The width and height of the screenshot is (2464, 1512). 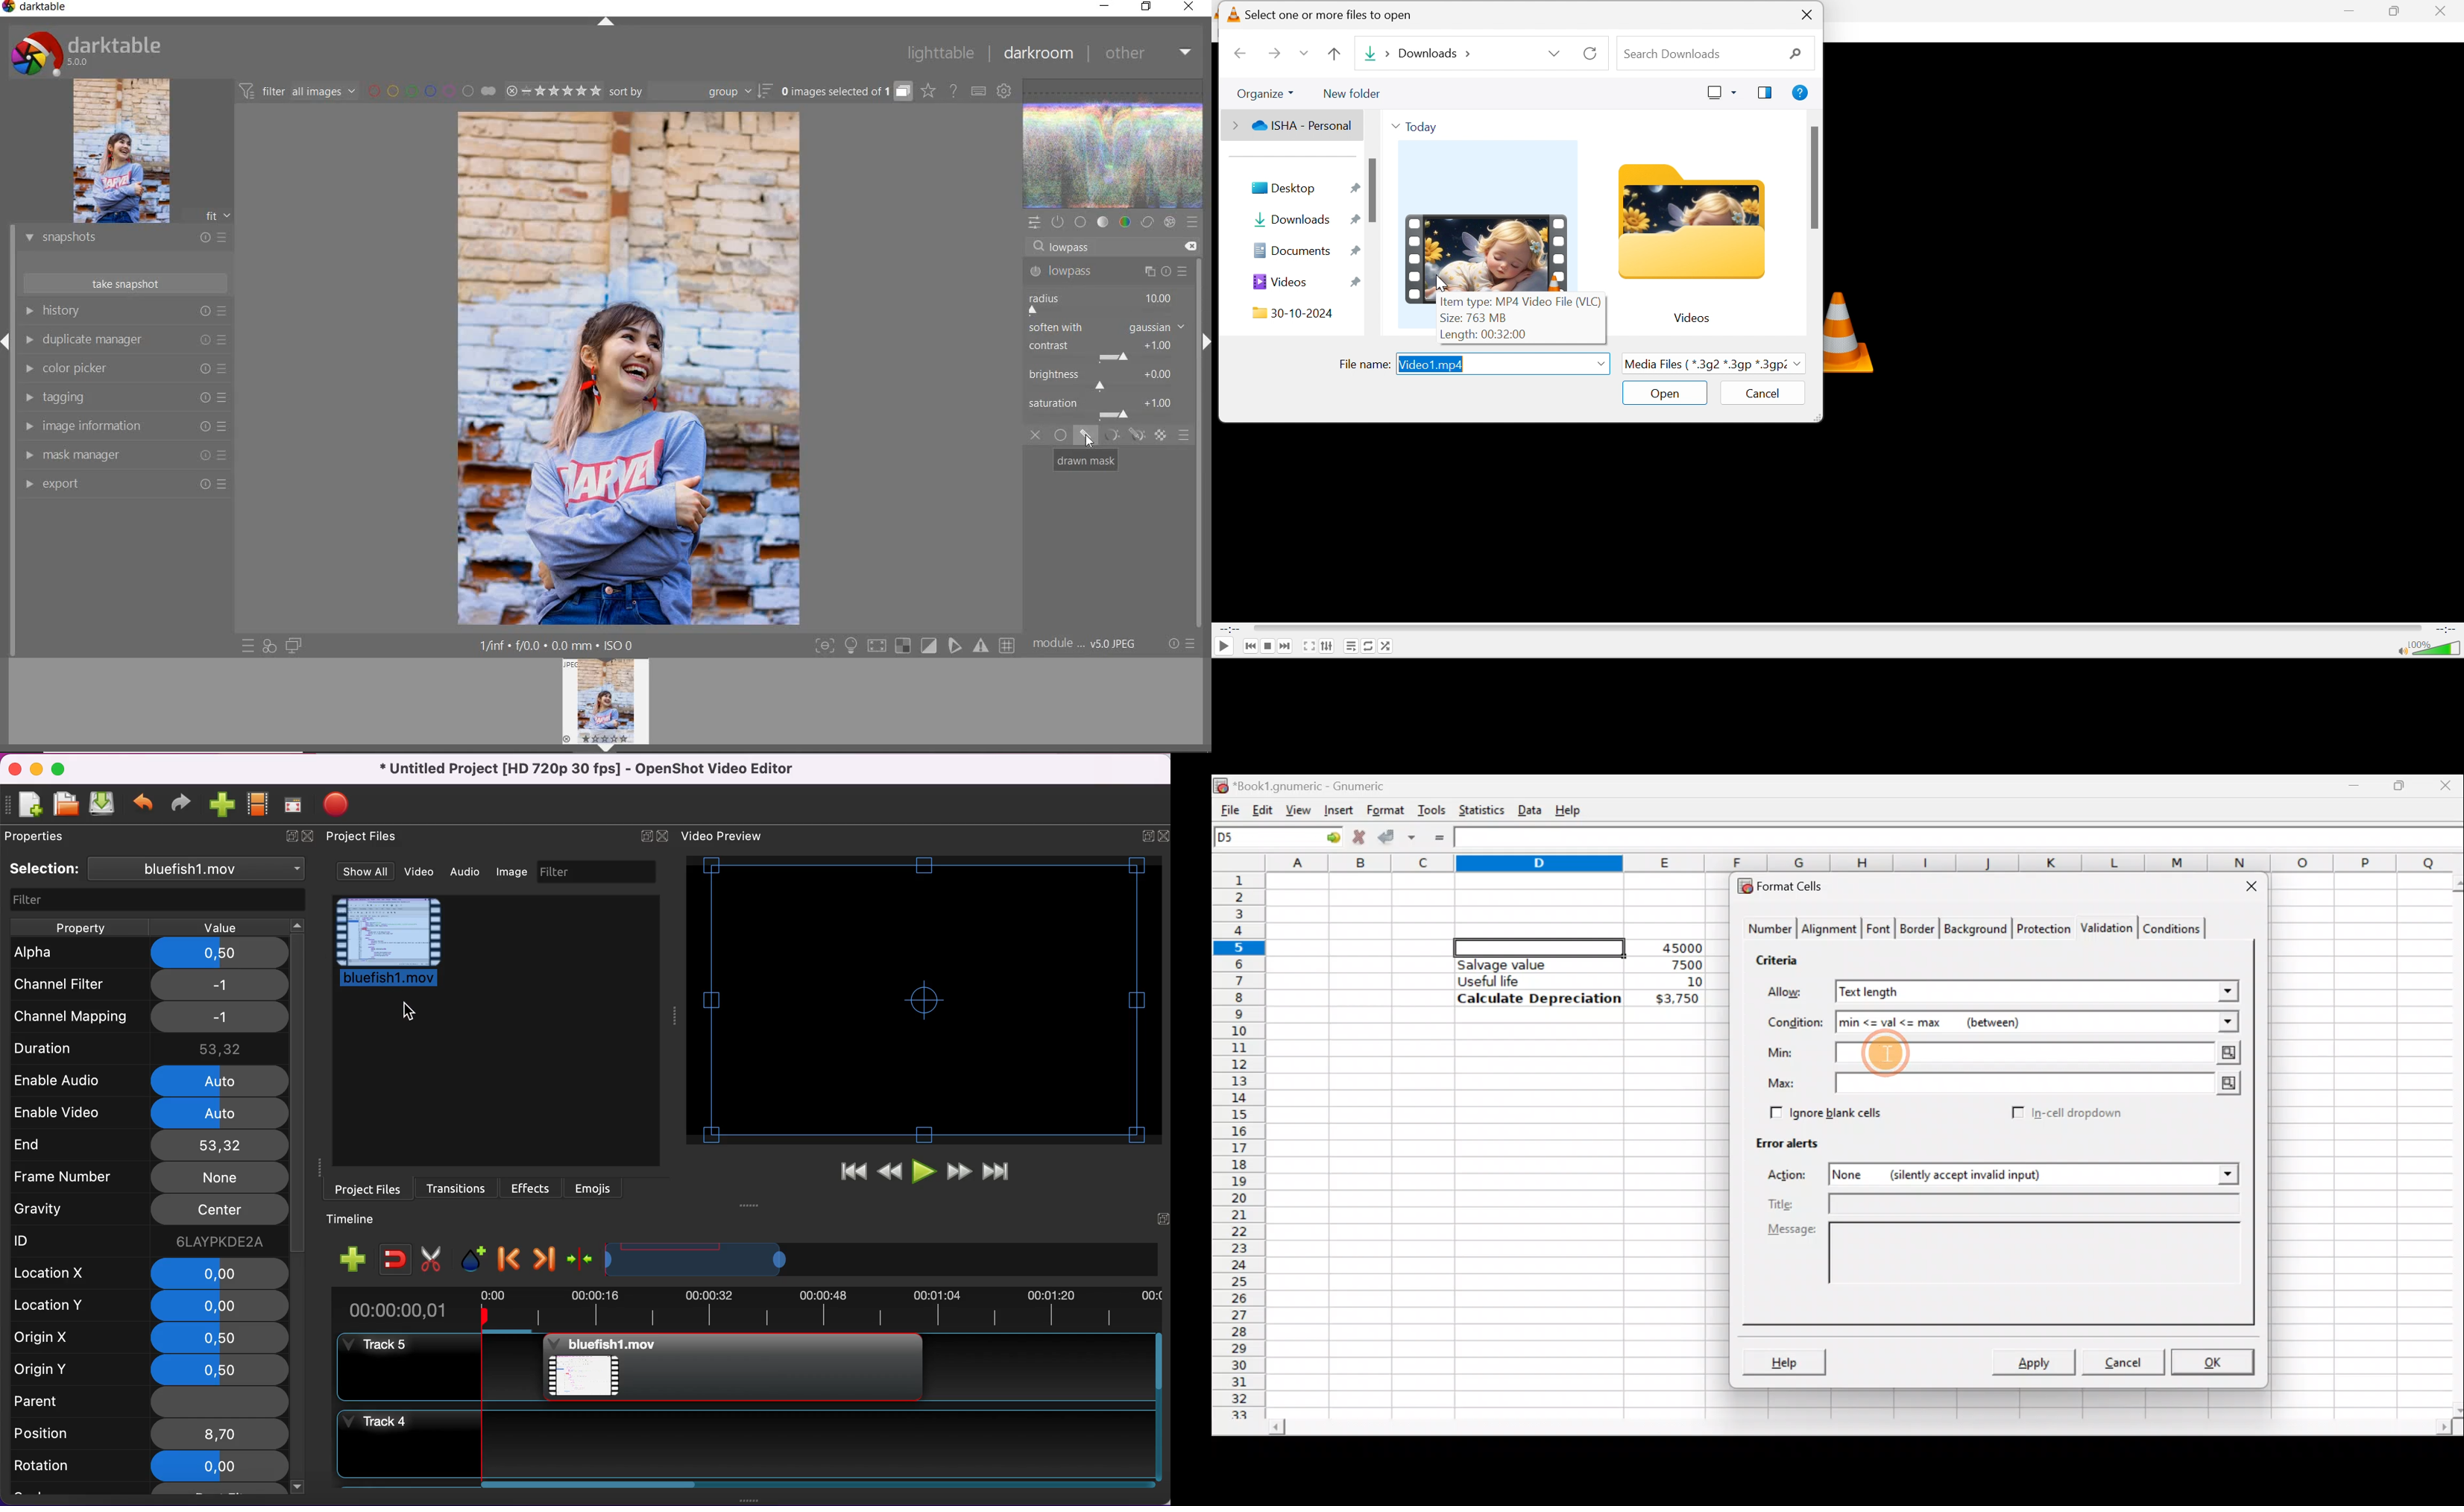 What do you see at coordinates (816, 1485) in the screenshot?
I see `Horizontal slide bar` at bounding box center [816, 1485].